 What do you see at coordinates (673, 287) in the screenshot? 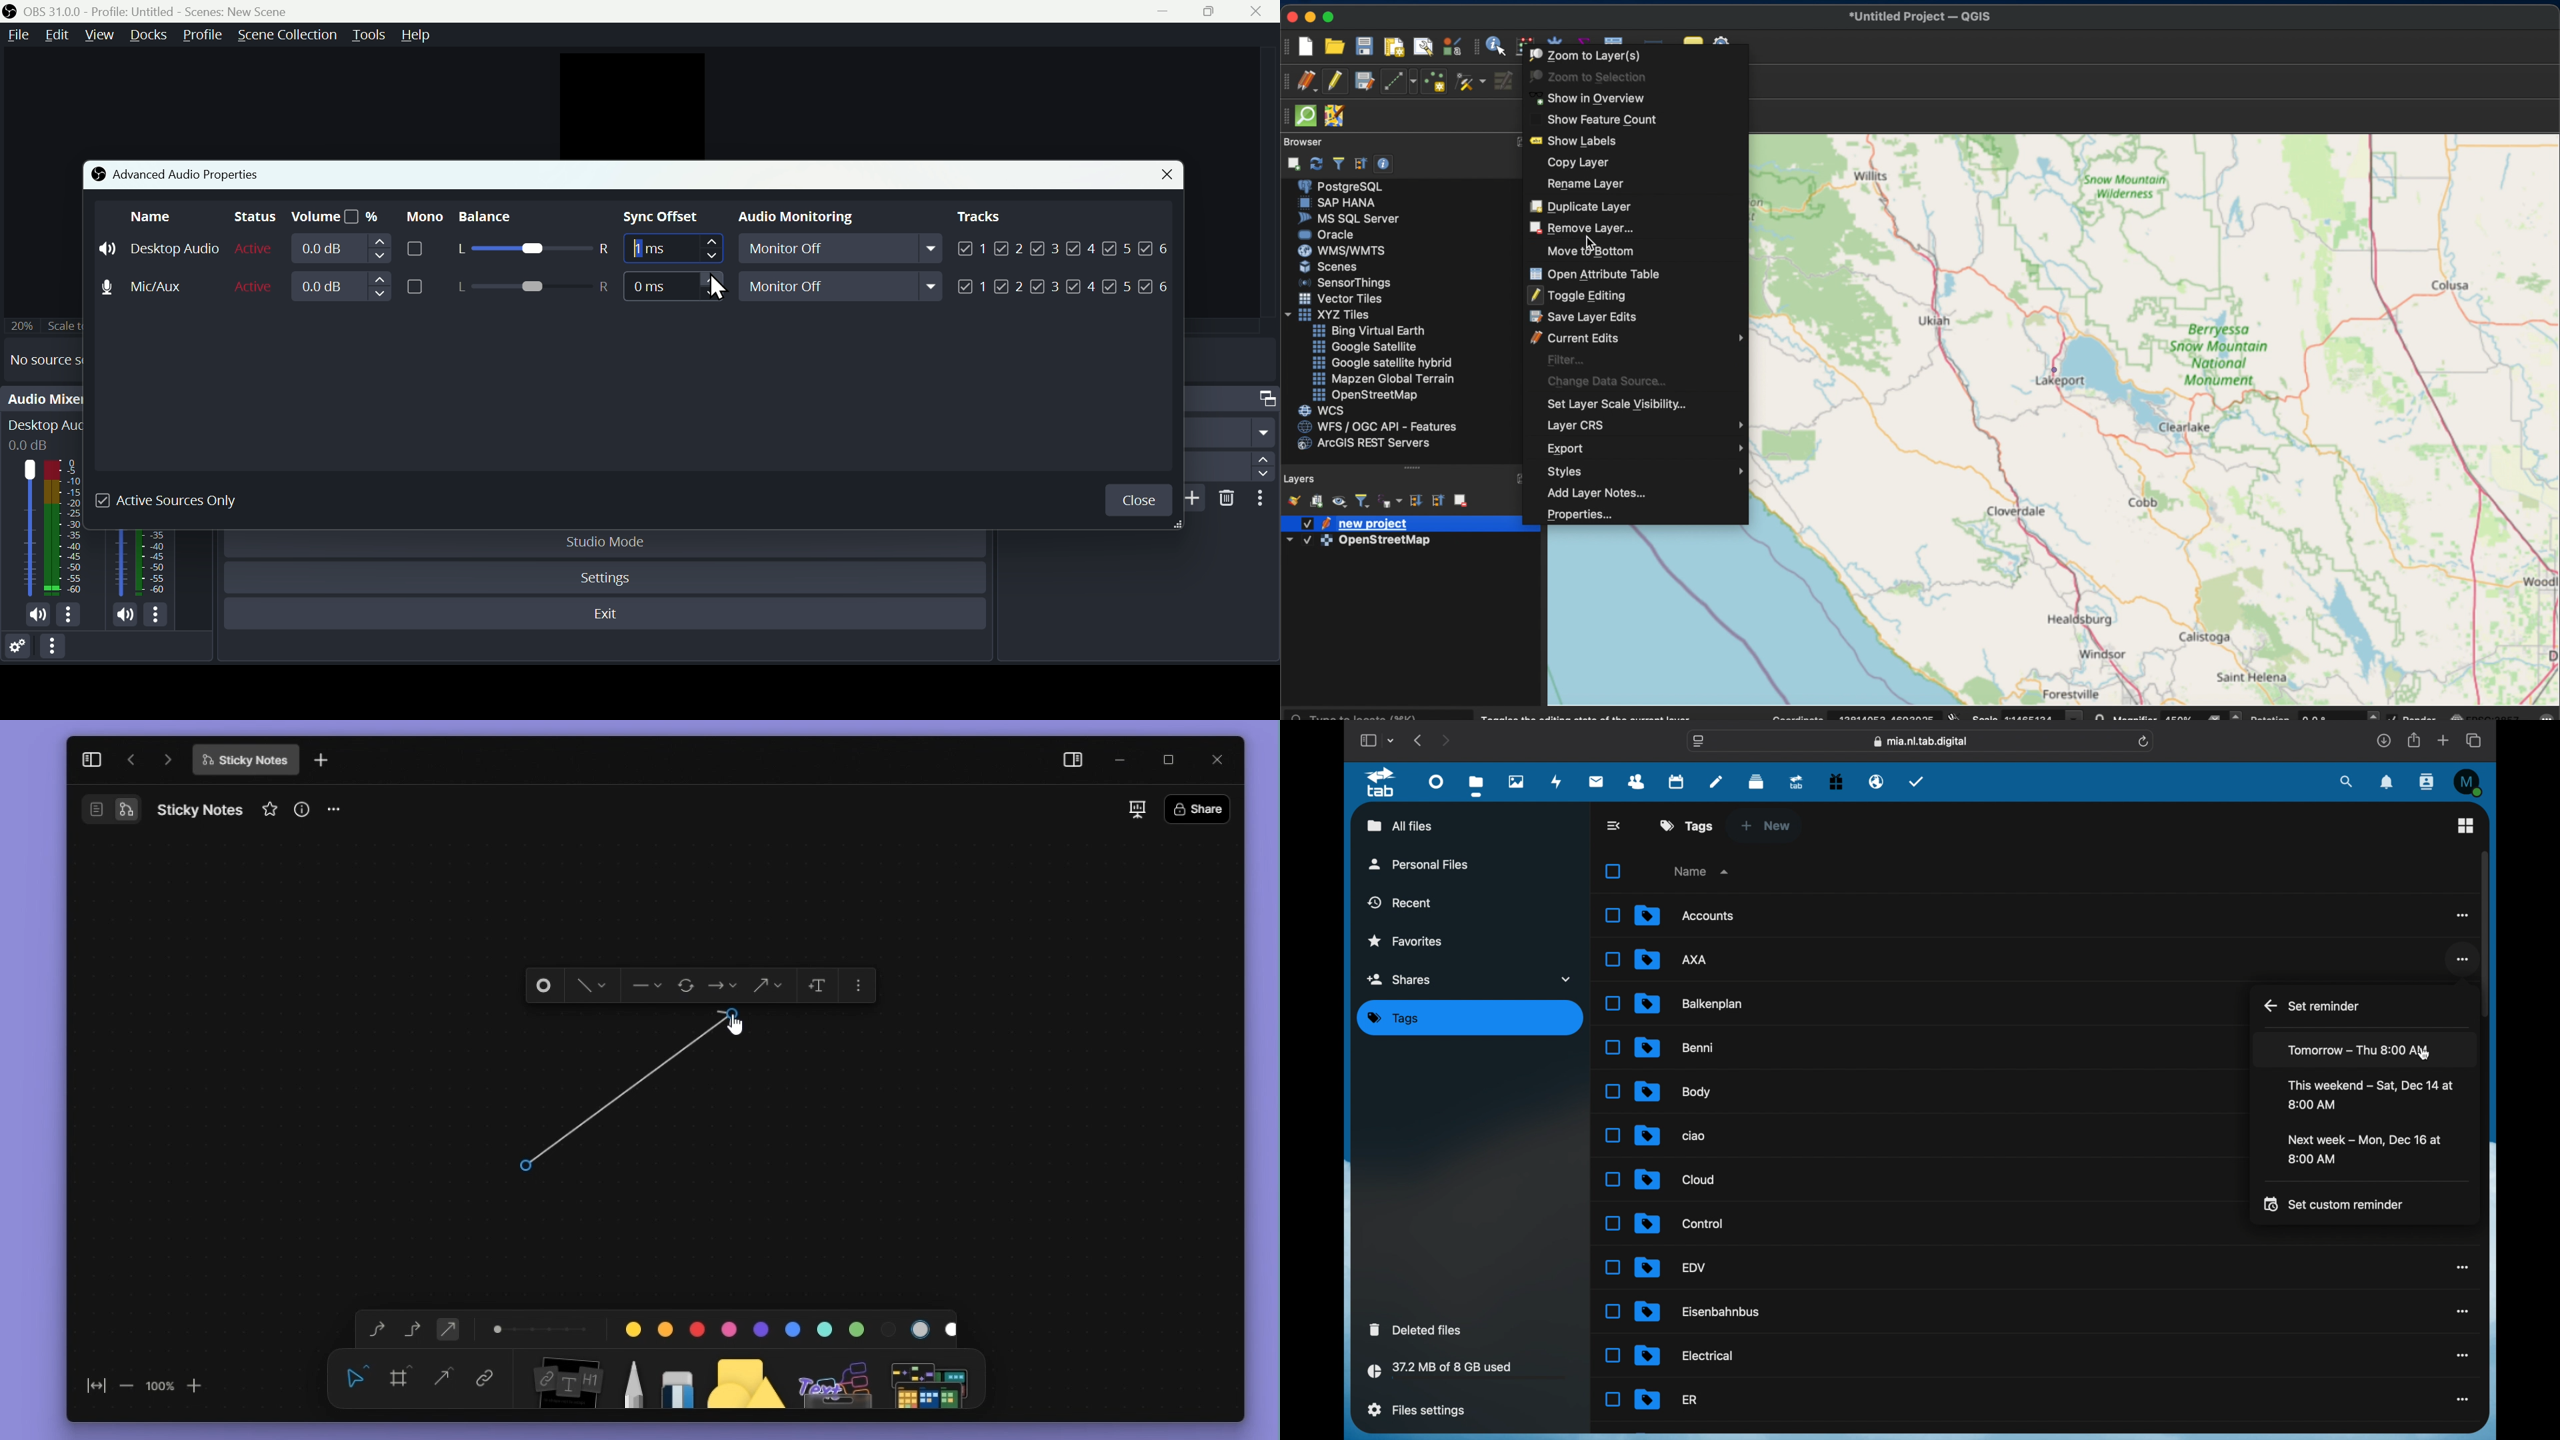
I see `Sync Offset` at bounding box center [673, 287].